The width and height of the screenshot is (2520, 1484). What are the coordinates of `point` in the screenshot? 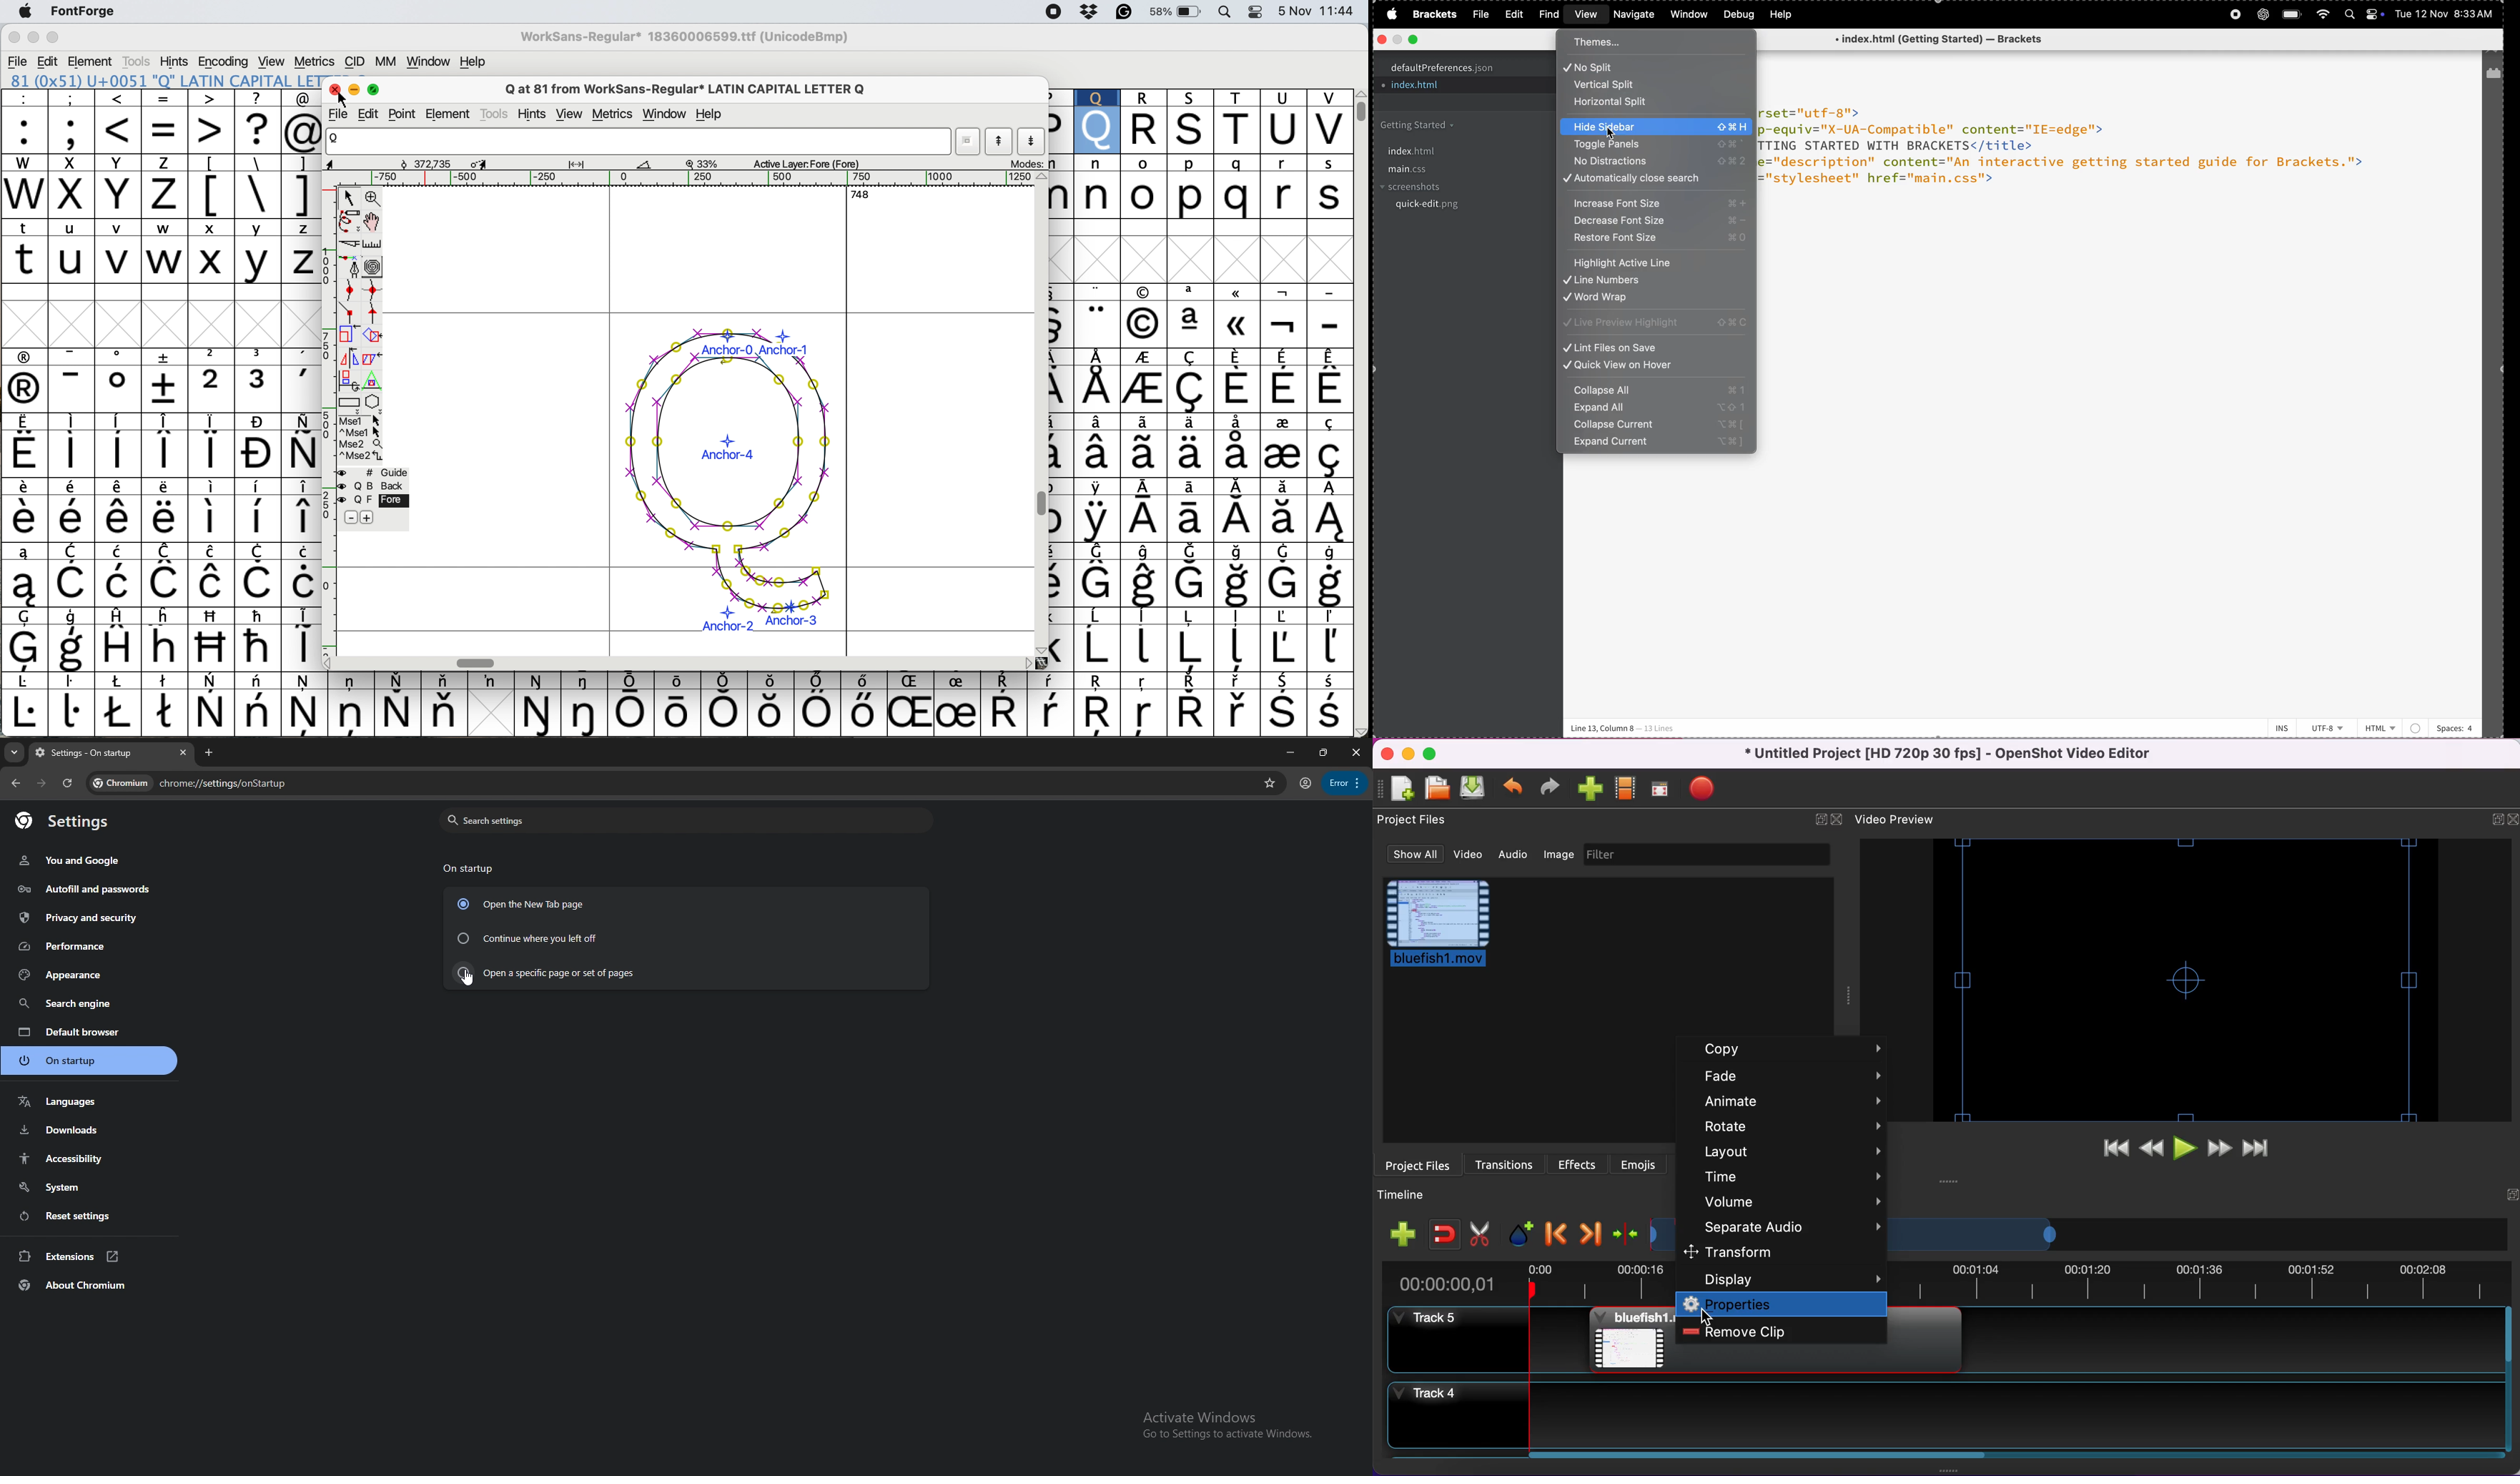 It's located at (405, 114).